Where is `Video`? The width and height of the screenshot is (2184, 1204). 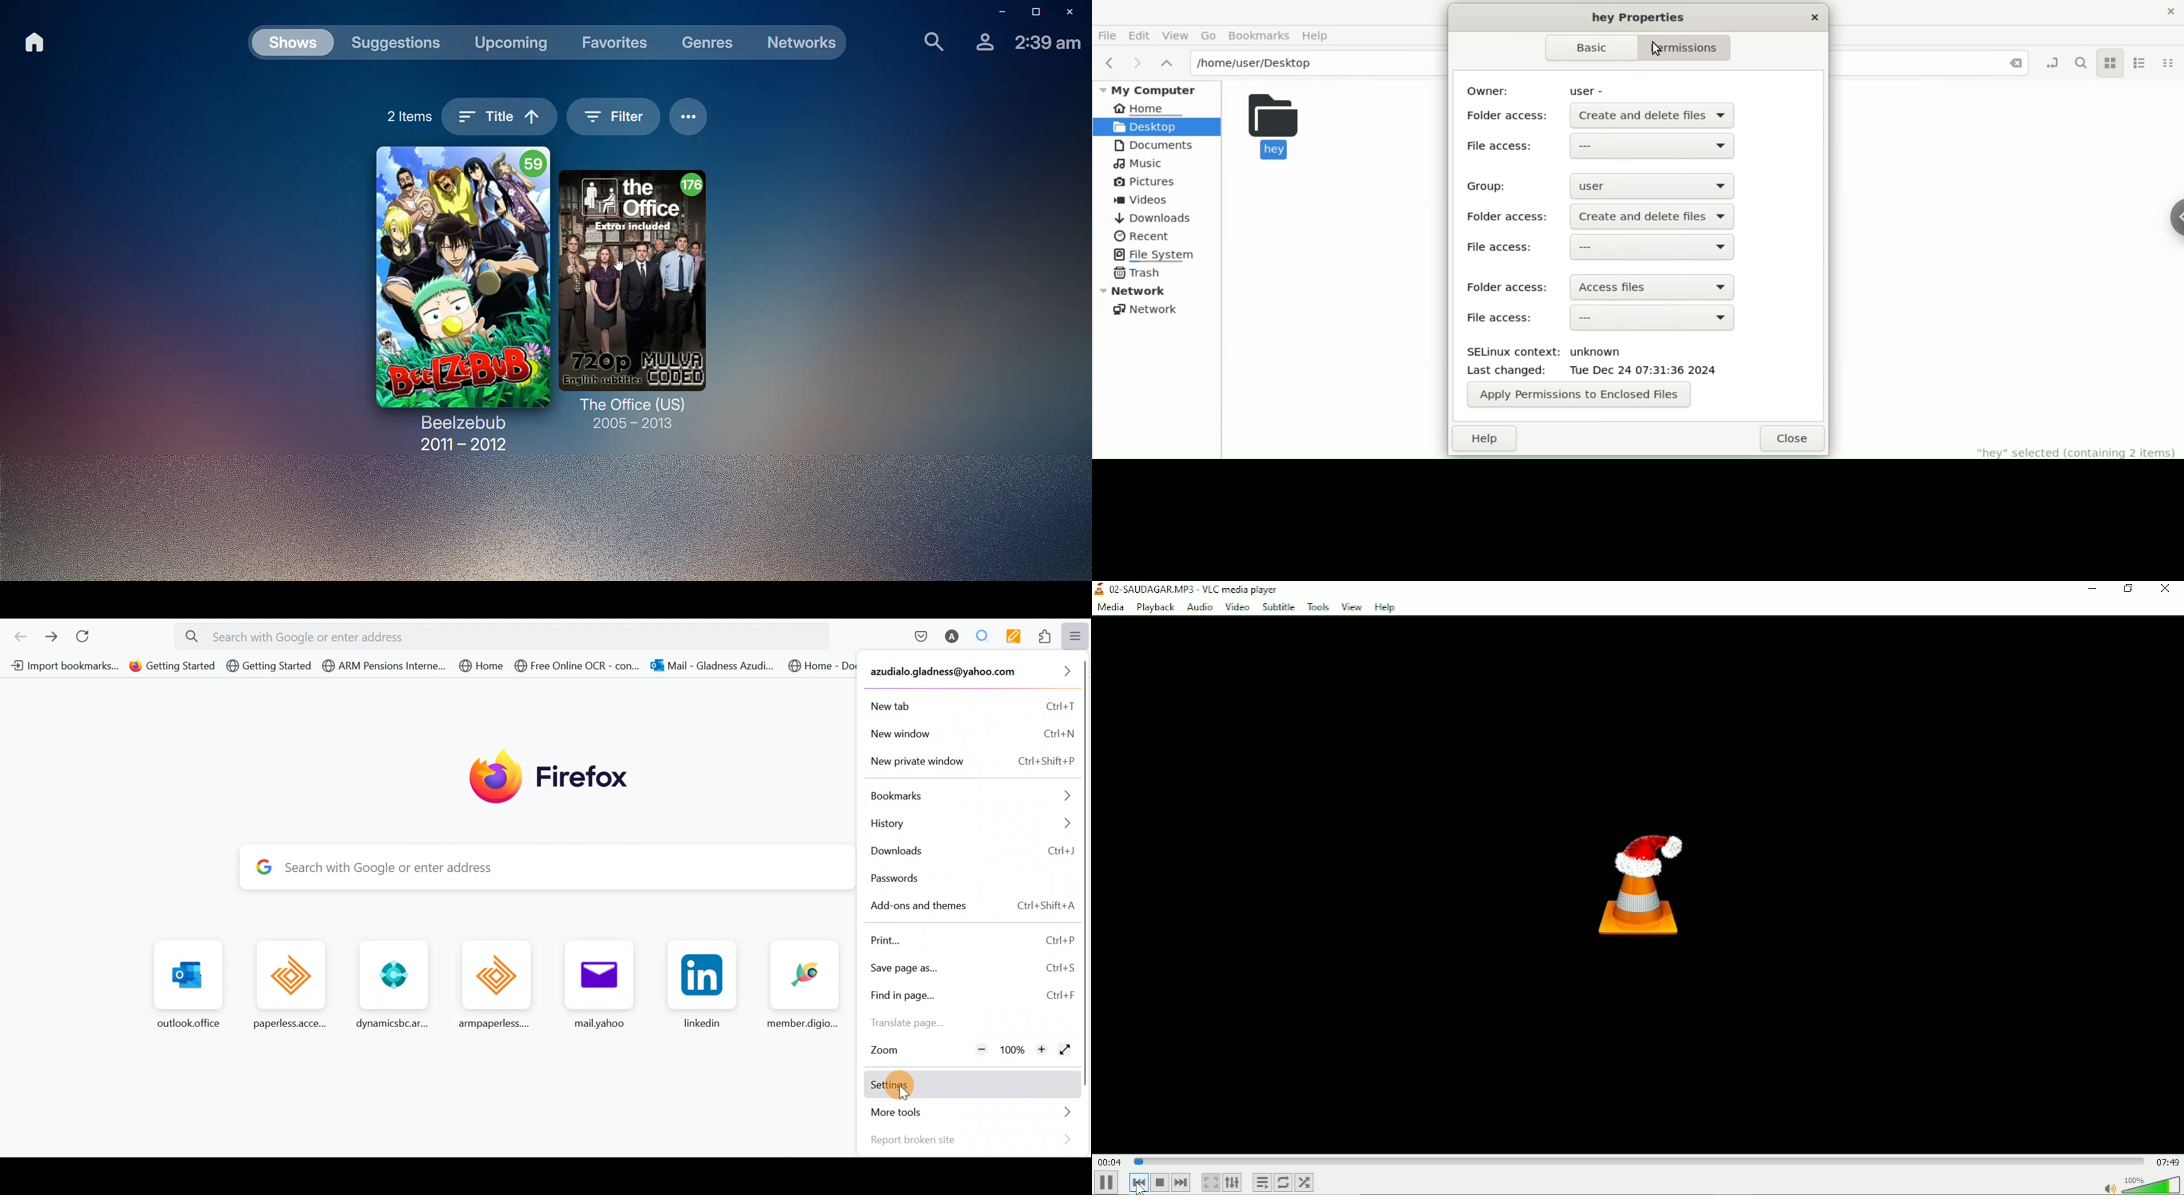 Video is located at coordinates (1236, 608).